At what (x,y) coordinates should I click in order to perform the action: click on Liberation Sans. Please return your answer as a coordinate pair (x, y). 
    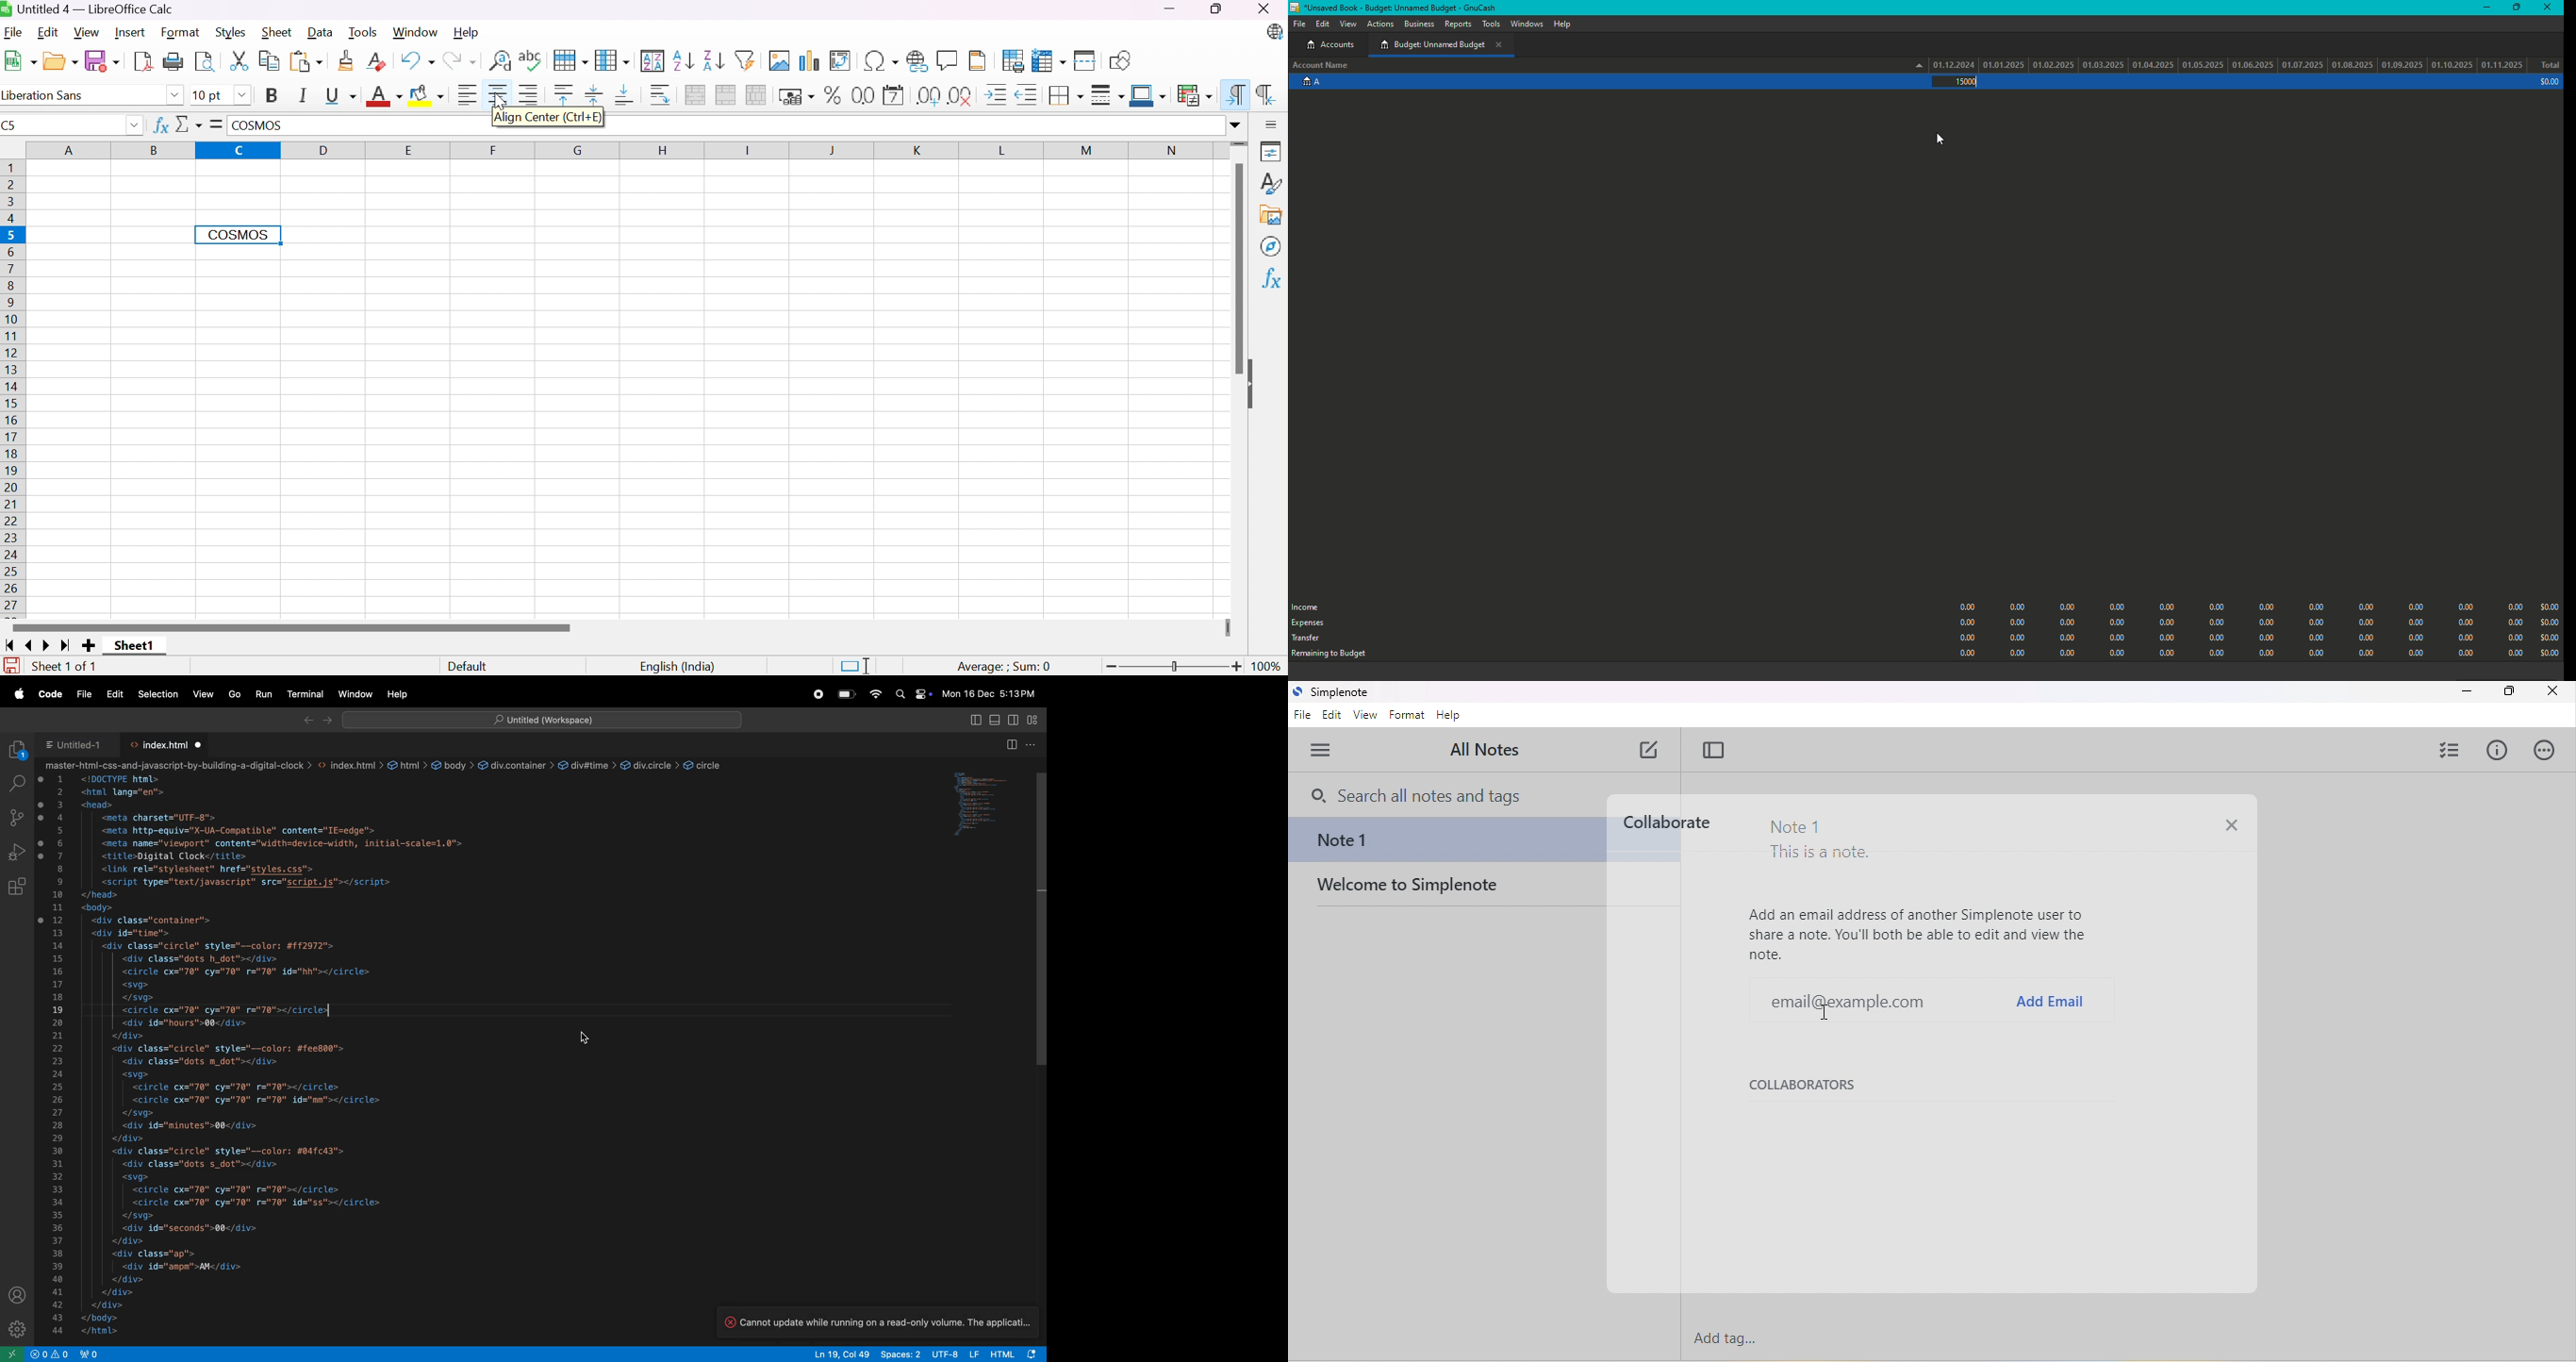
    Looking at the image, I should click on (46, 96).